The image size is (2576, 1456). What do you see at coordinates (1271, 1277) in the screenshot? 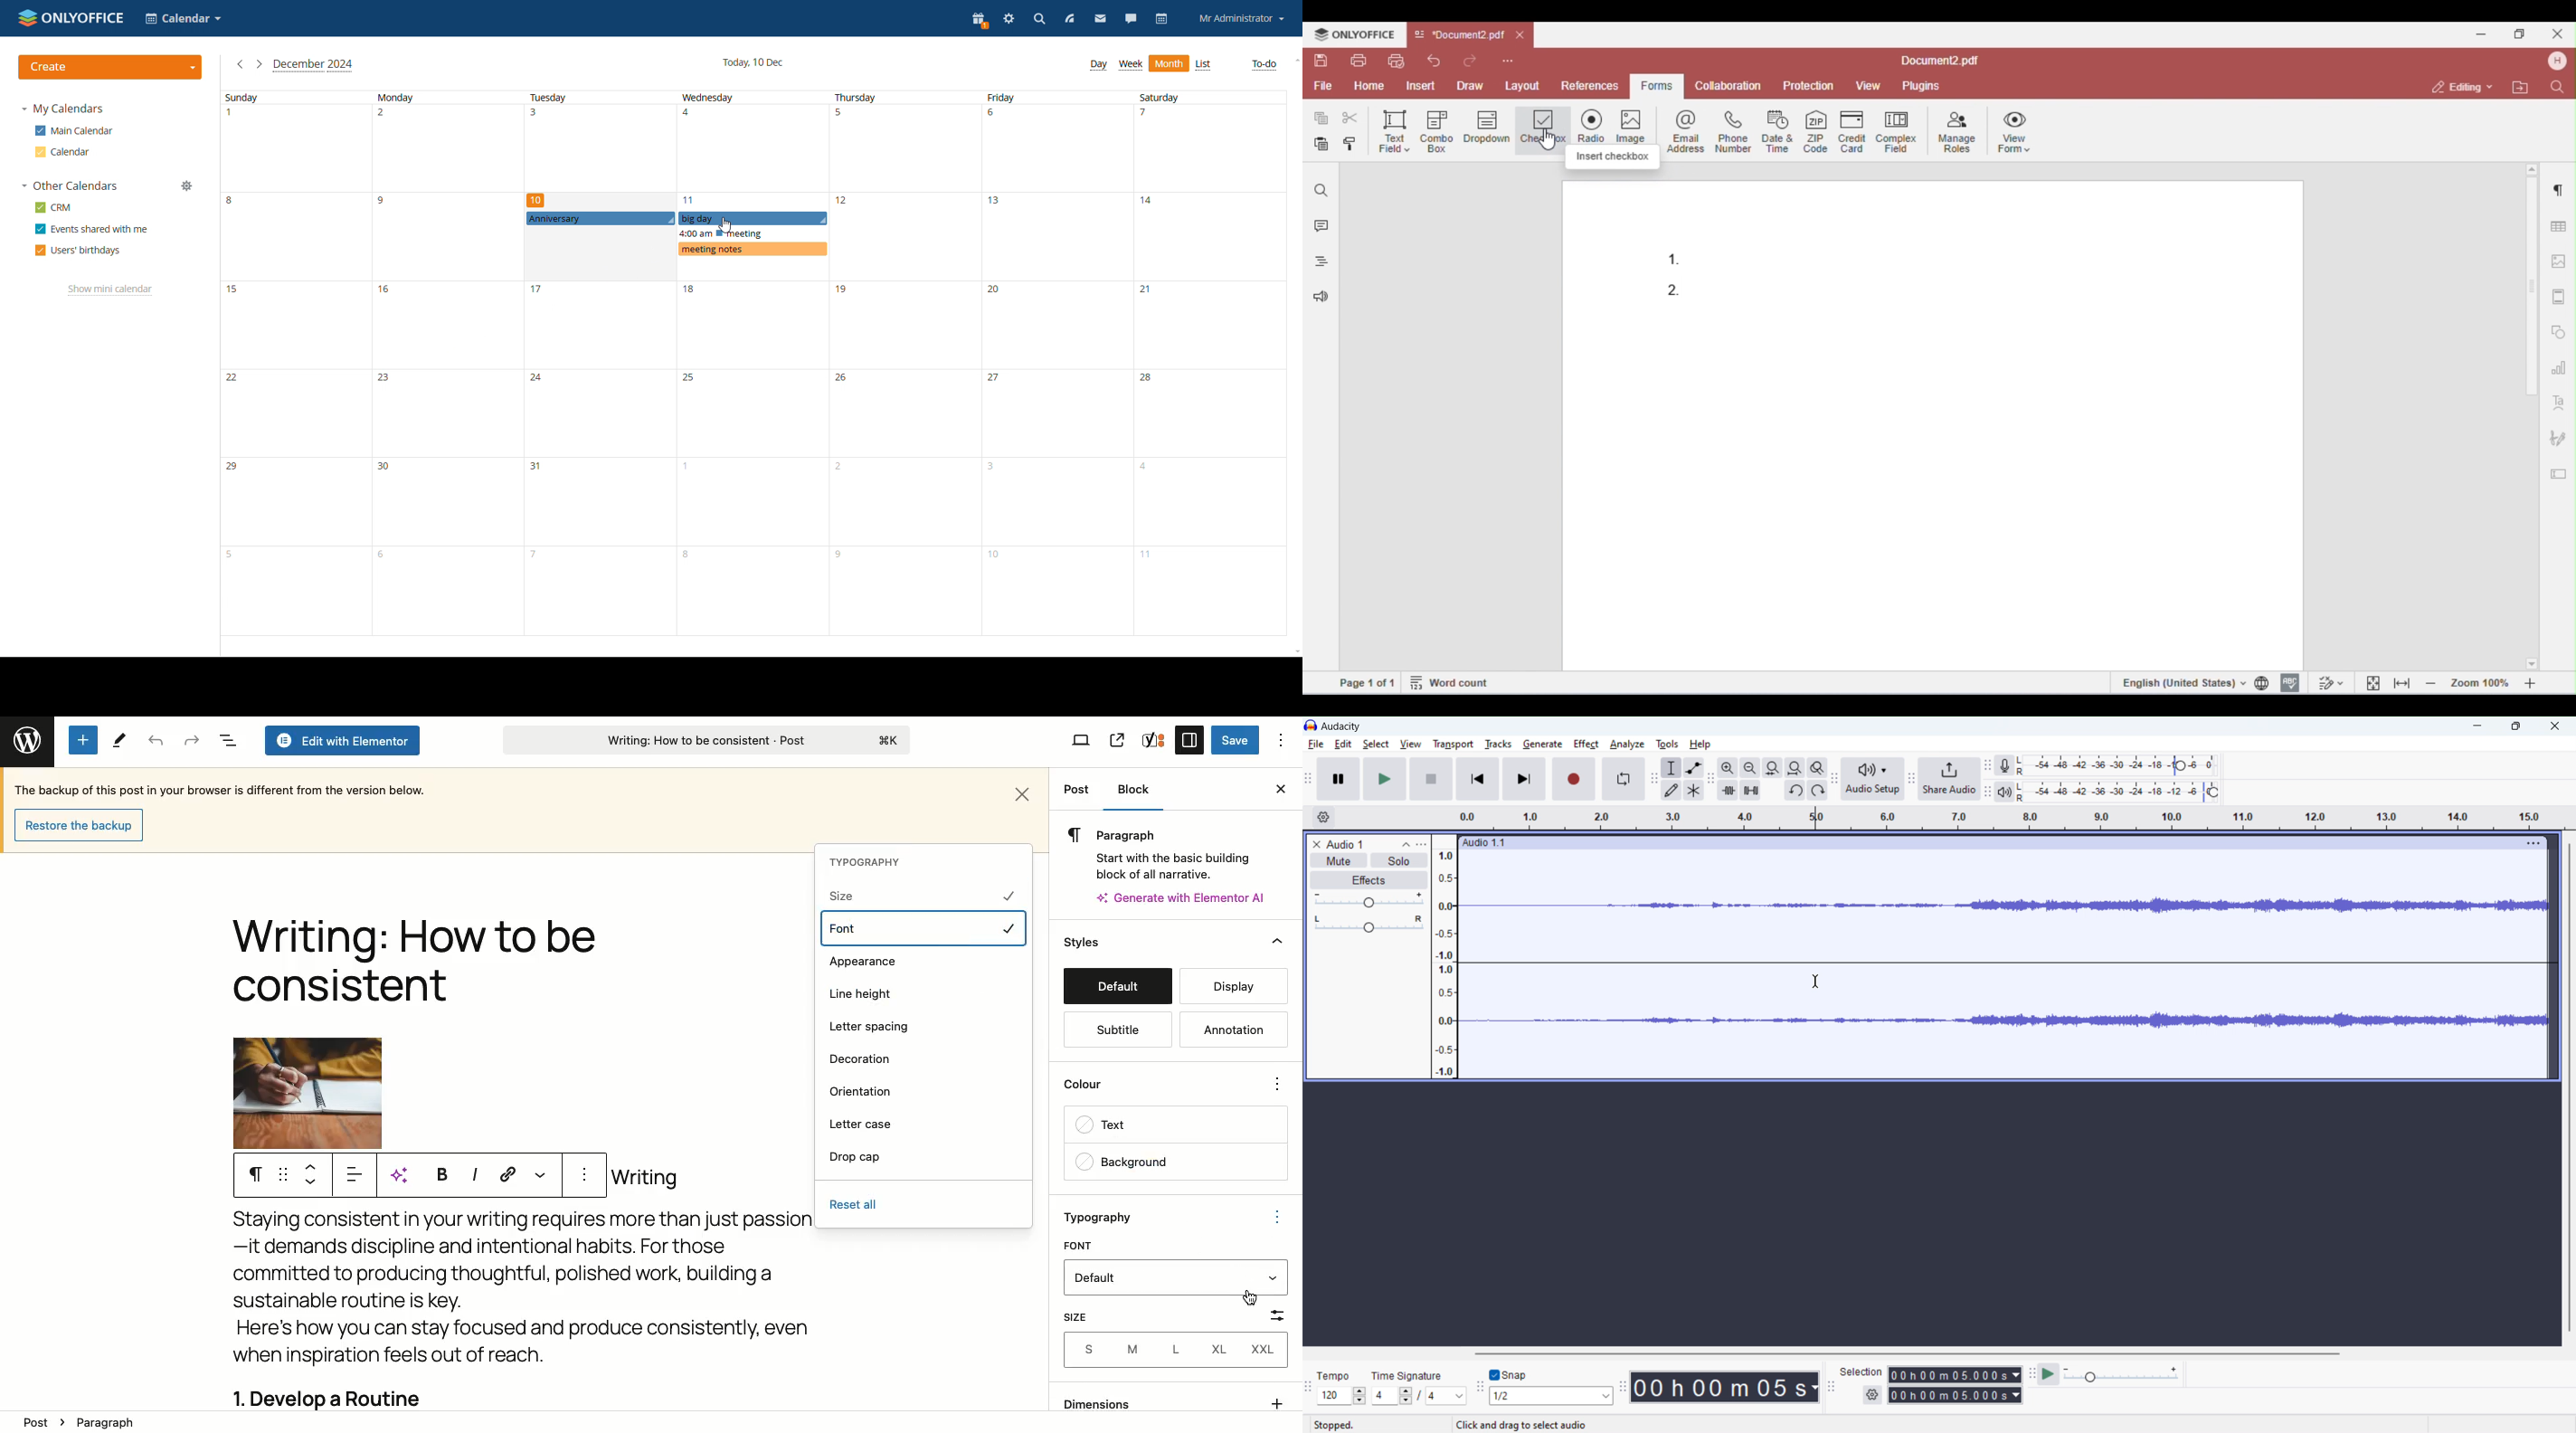
I see `Show` at bounding box center [1271, 1277].